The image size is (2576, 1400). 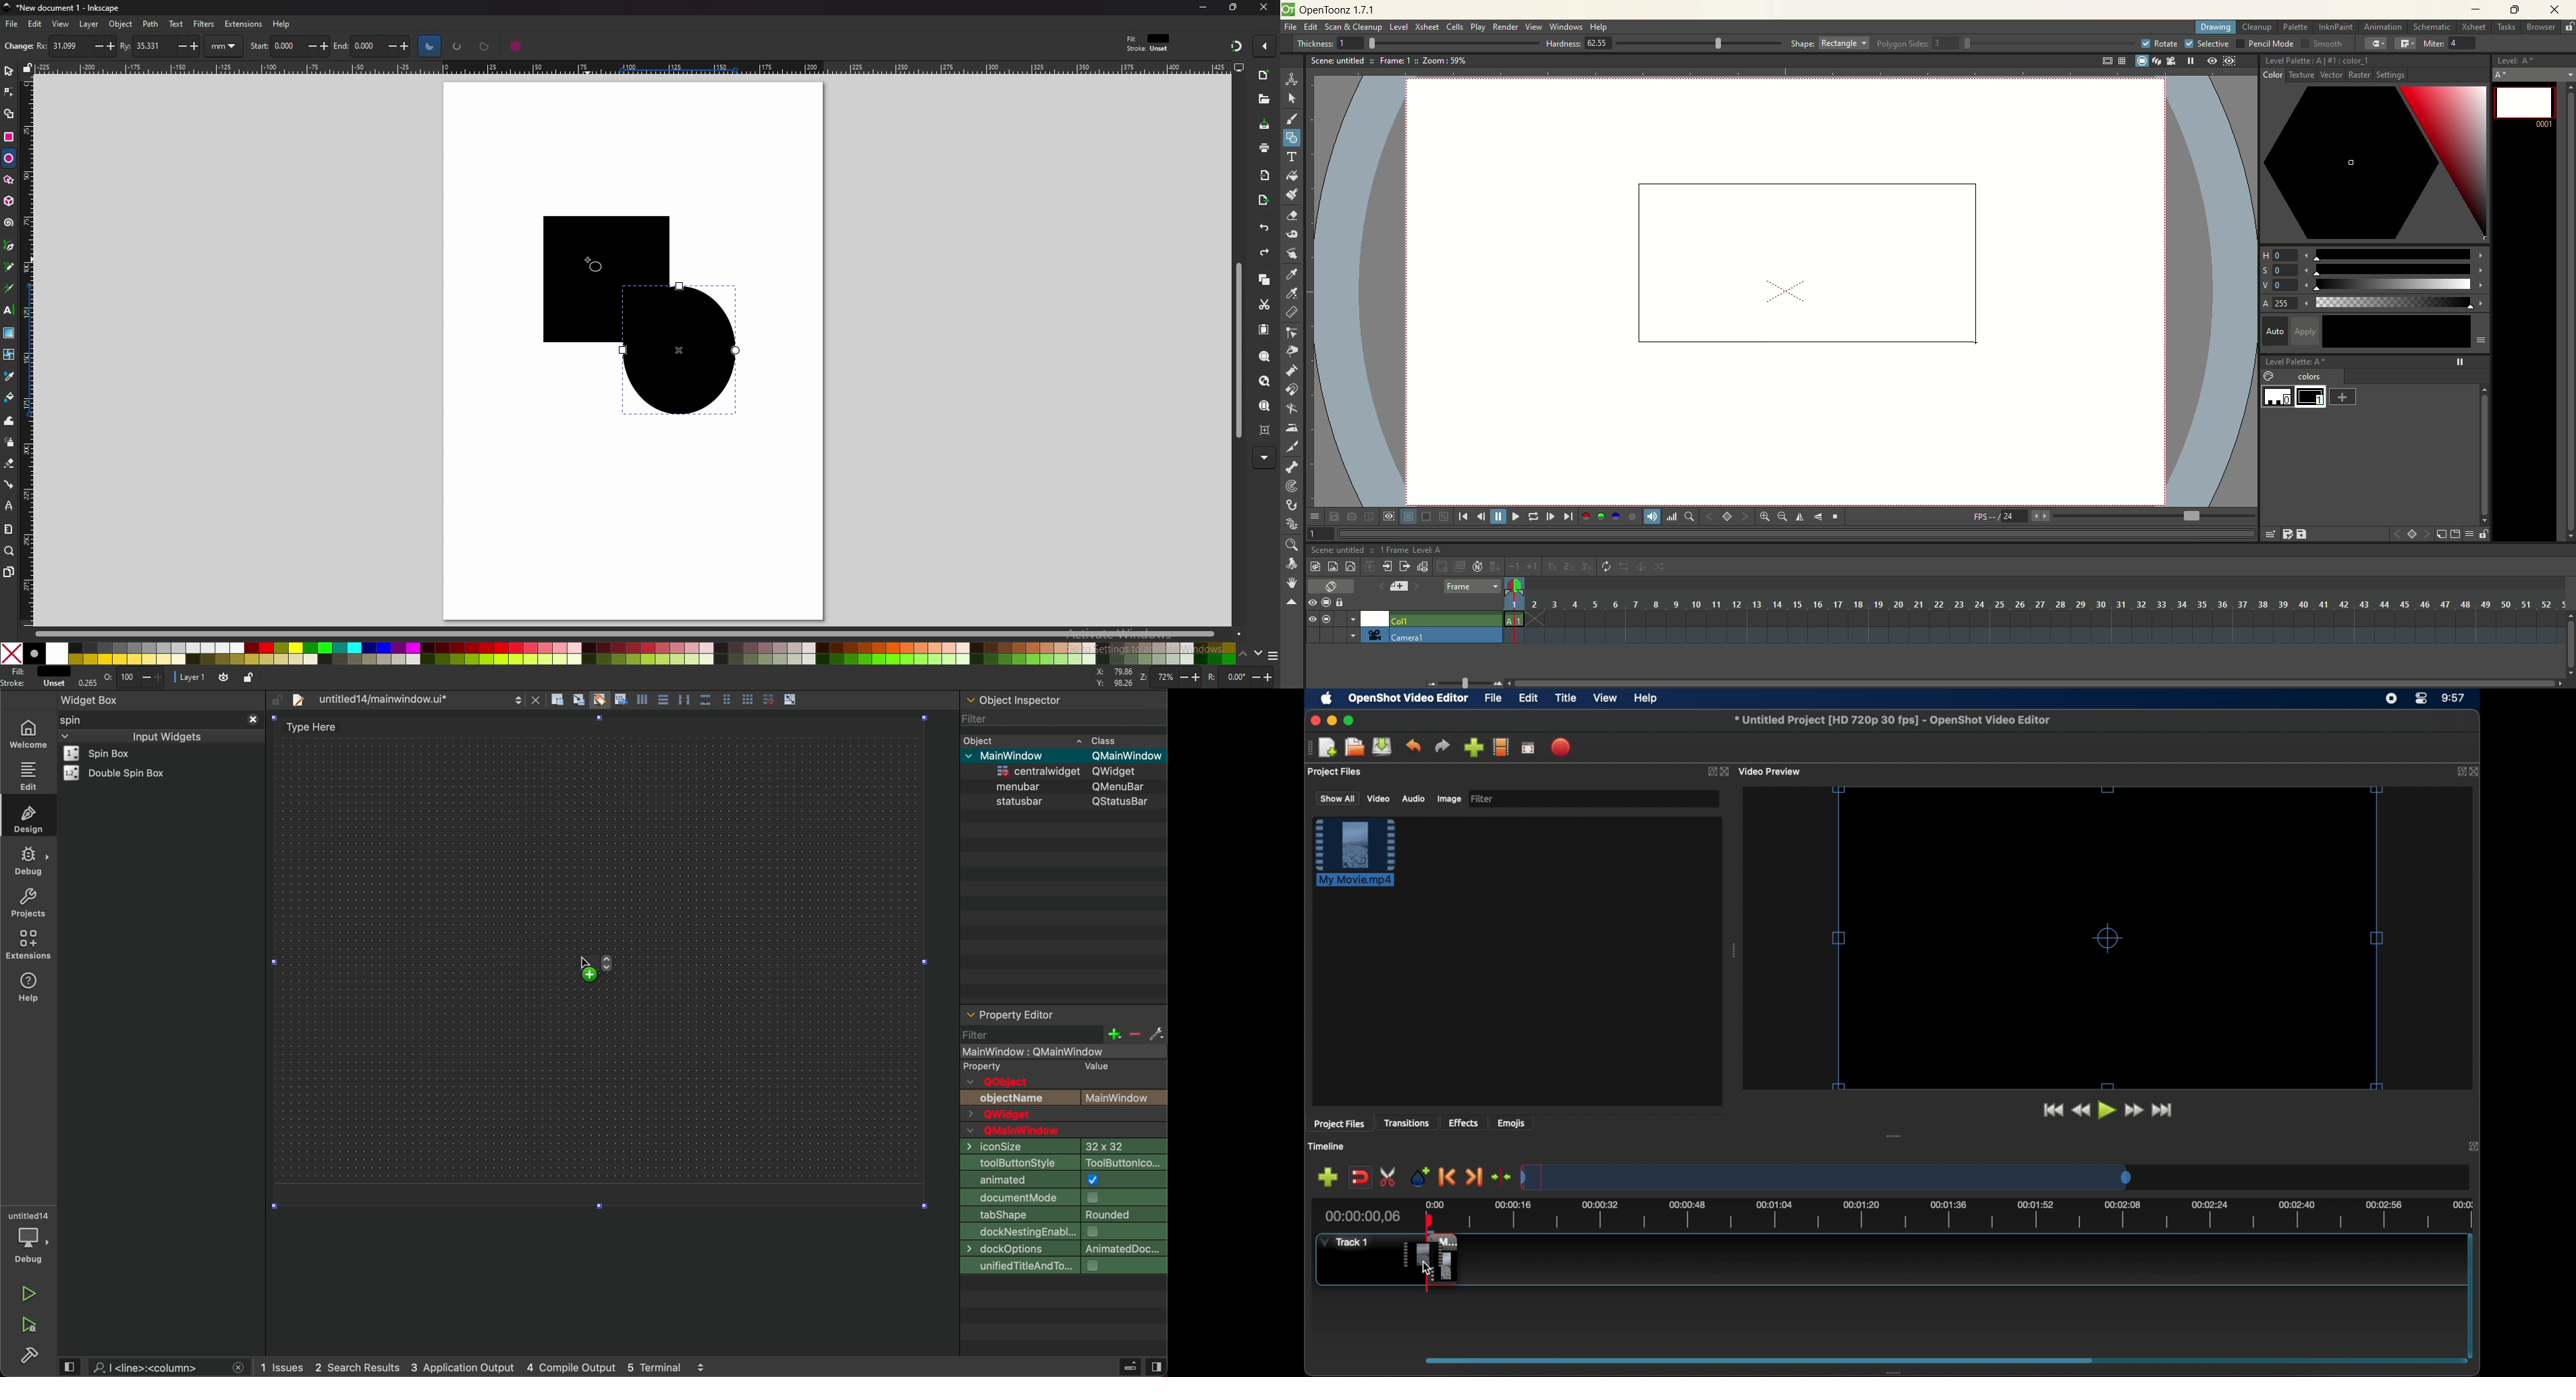 What do you see at coordinates (677, 698) in the screenshot?
I see `layout action` at bounding box center [677, 698].